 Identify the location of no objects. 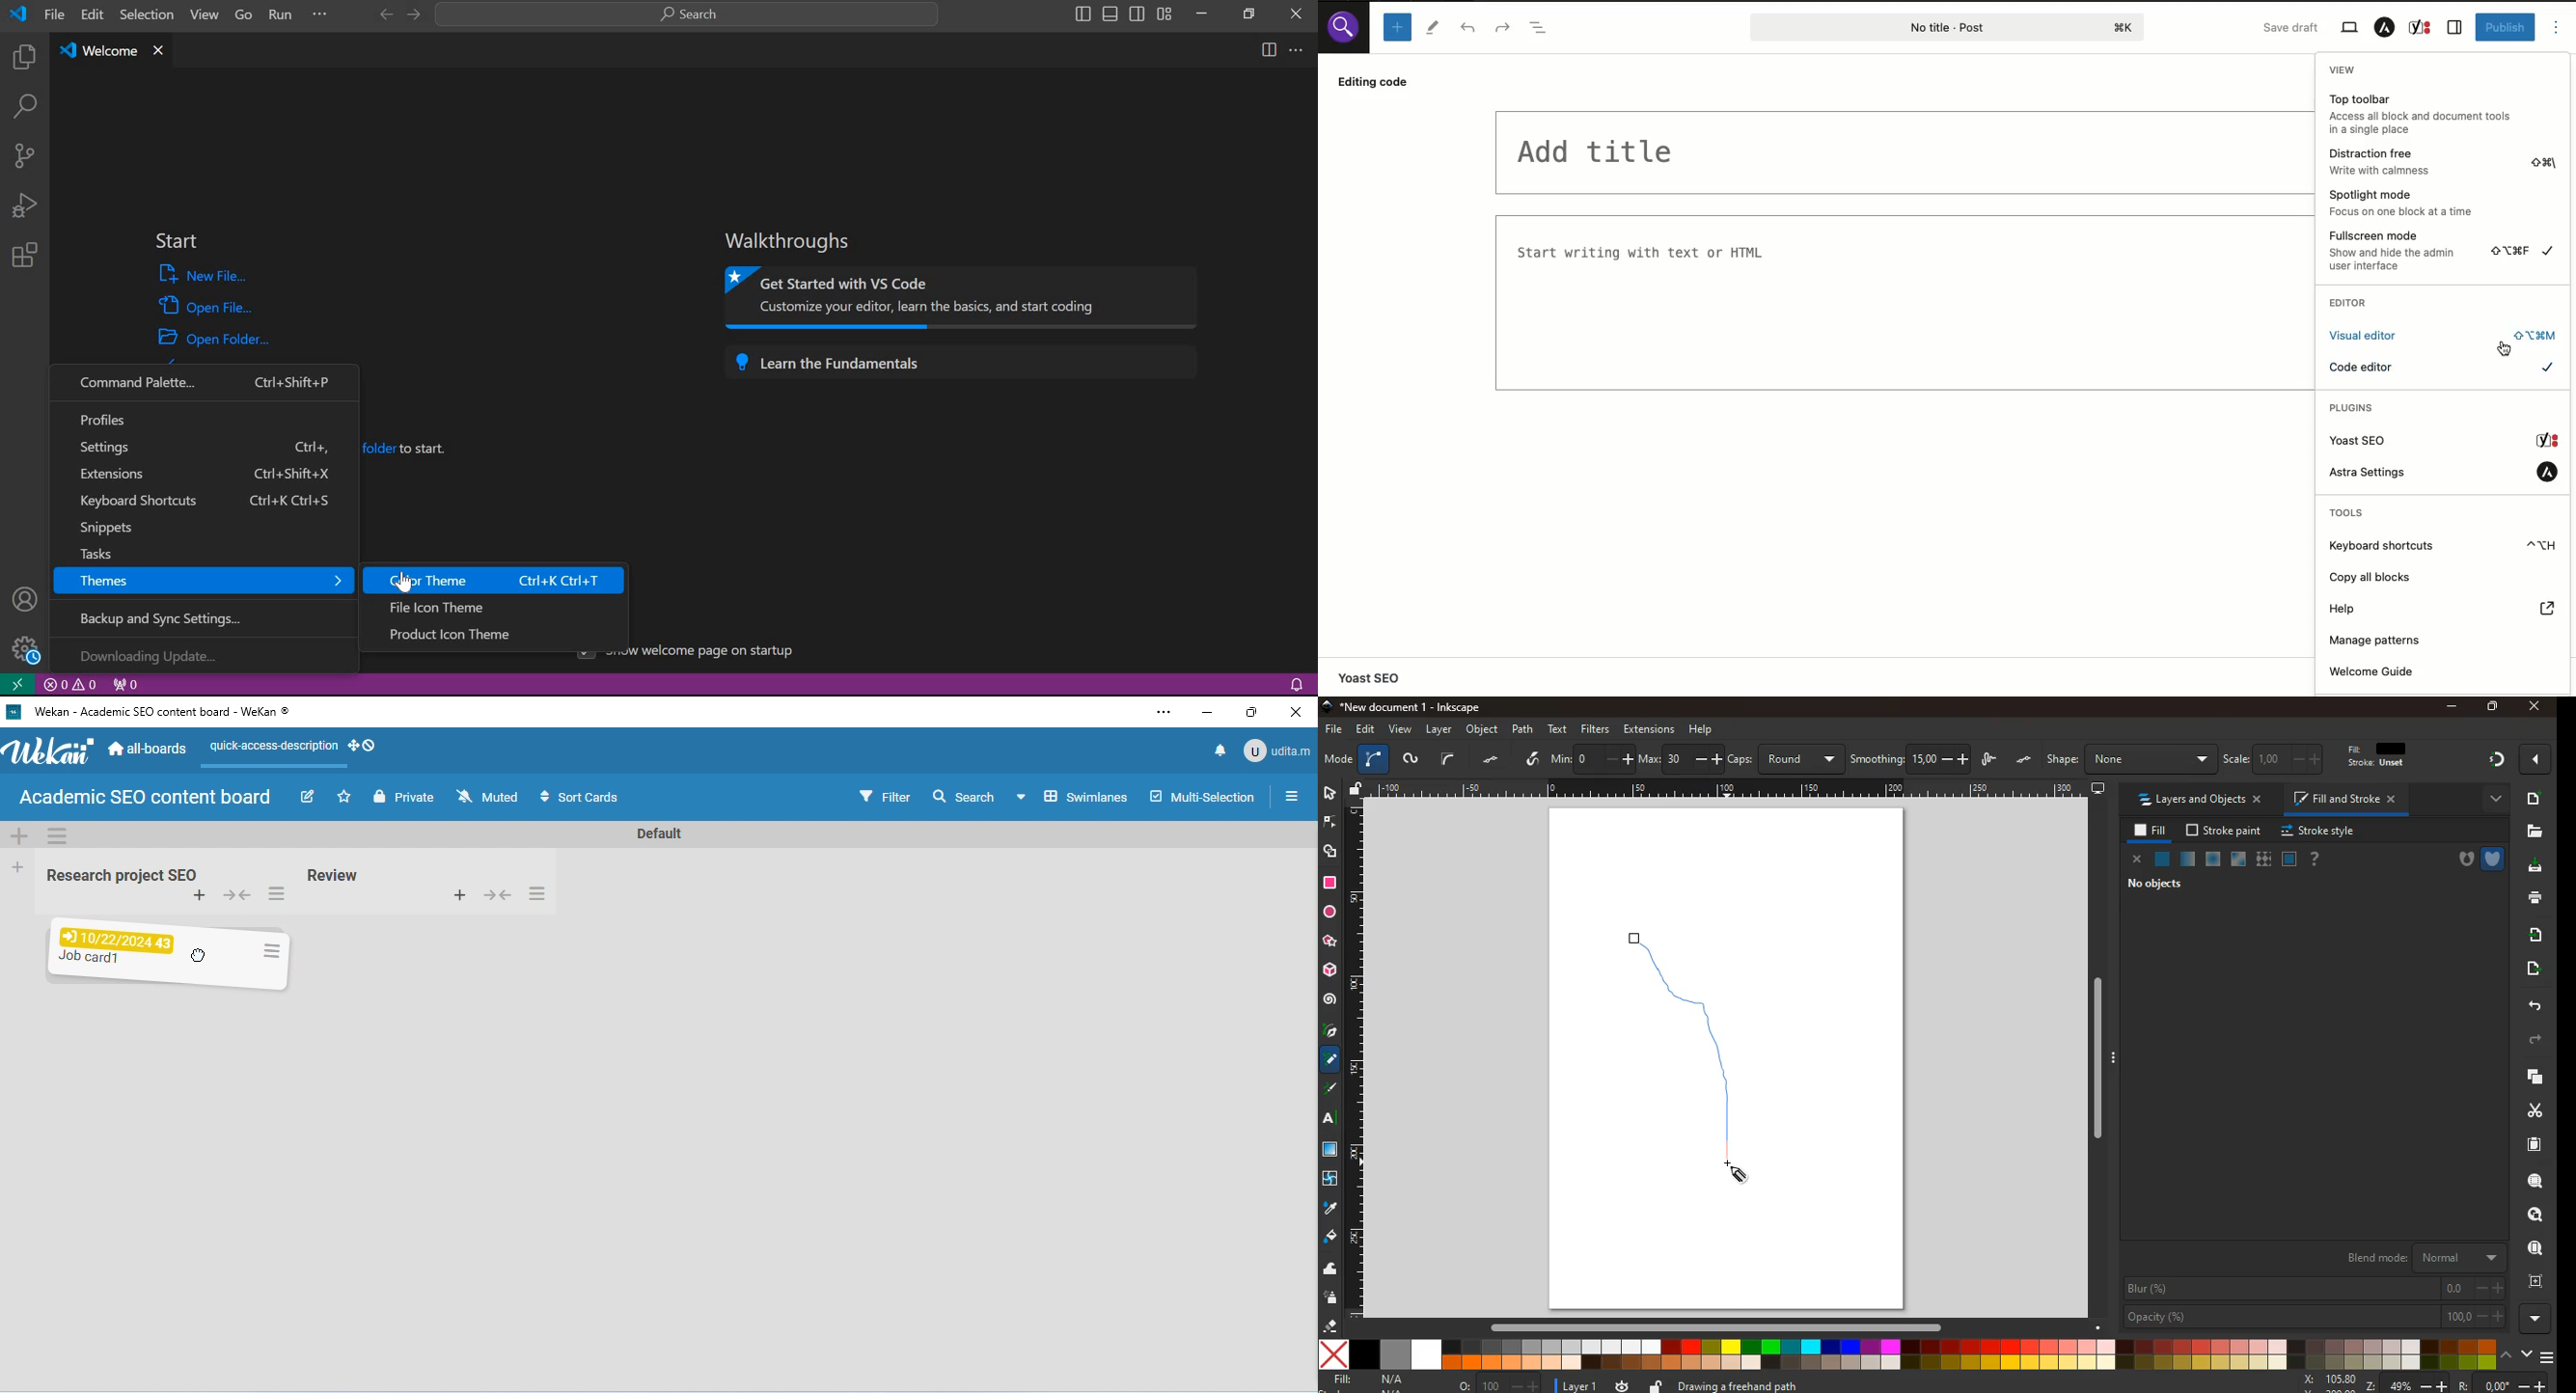
(2155, 883).